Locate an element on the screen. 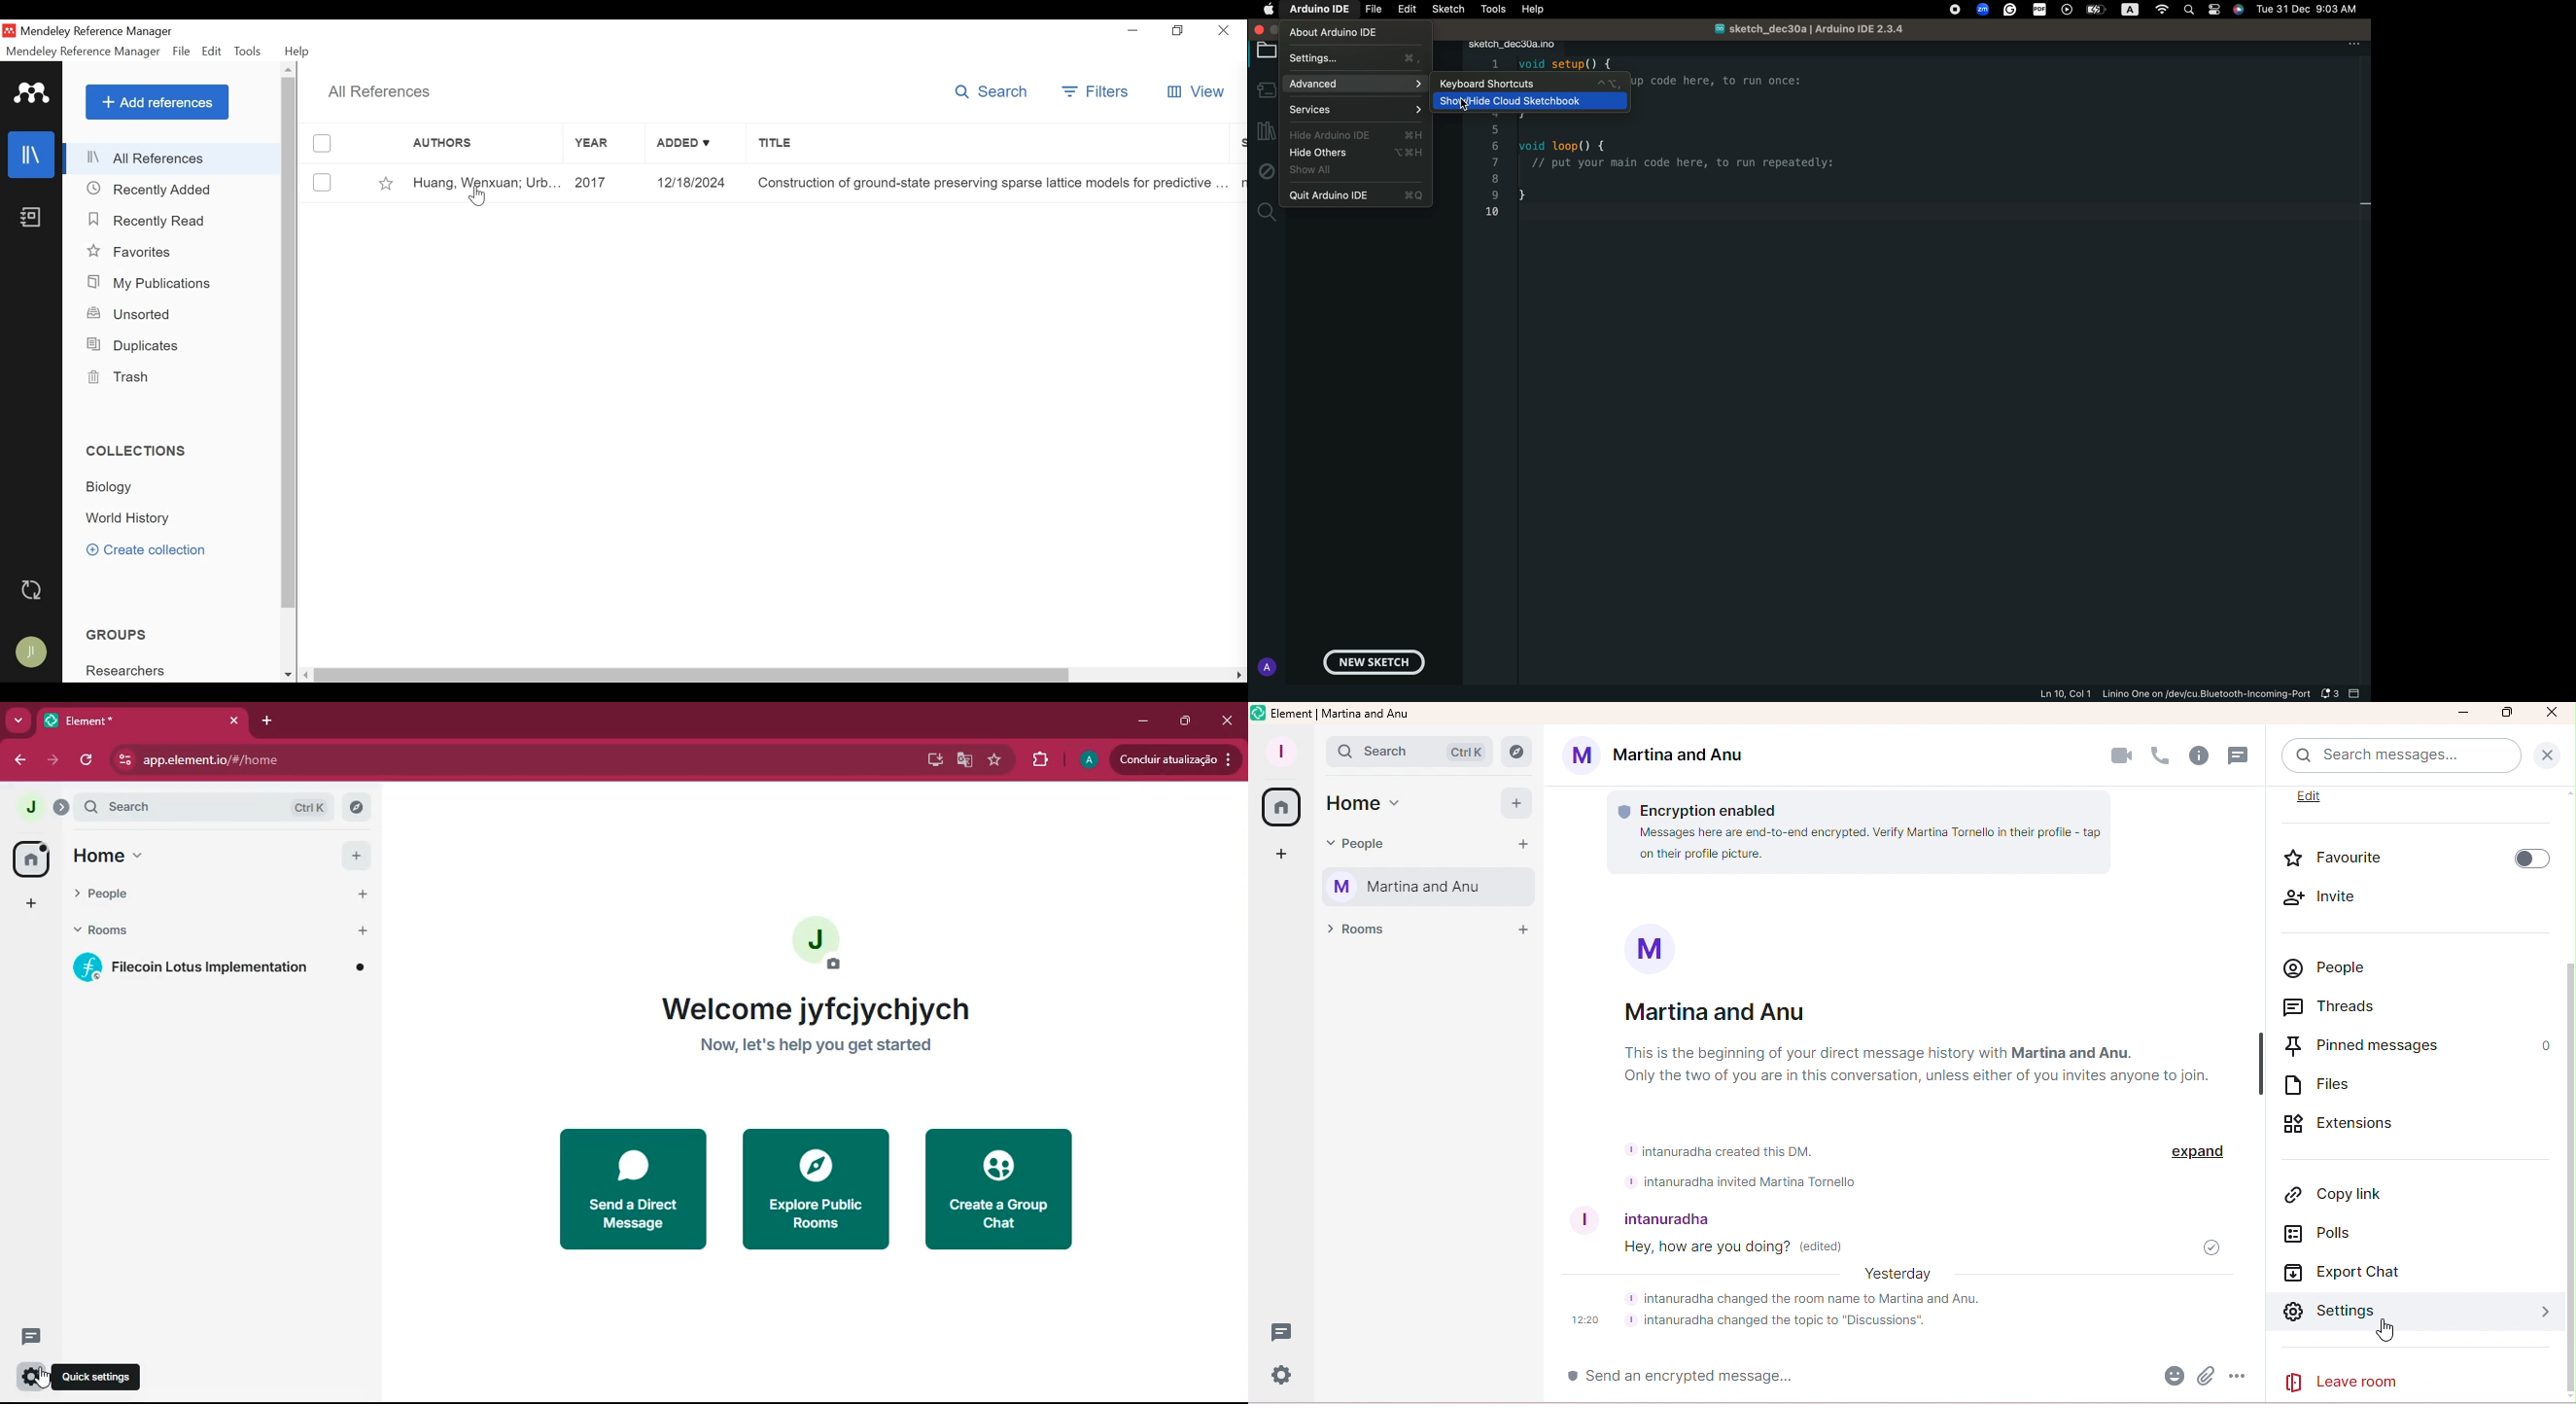 The image size is (2576, 1428). Invite is located at coordinates (2351, 898).